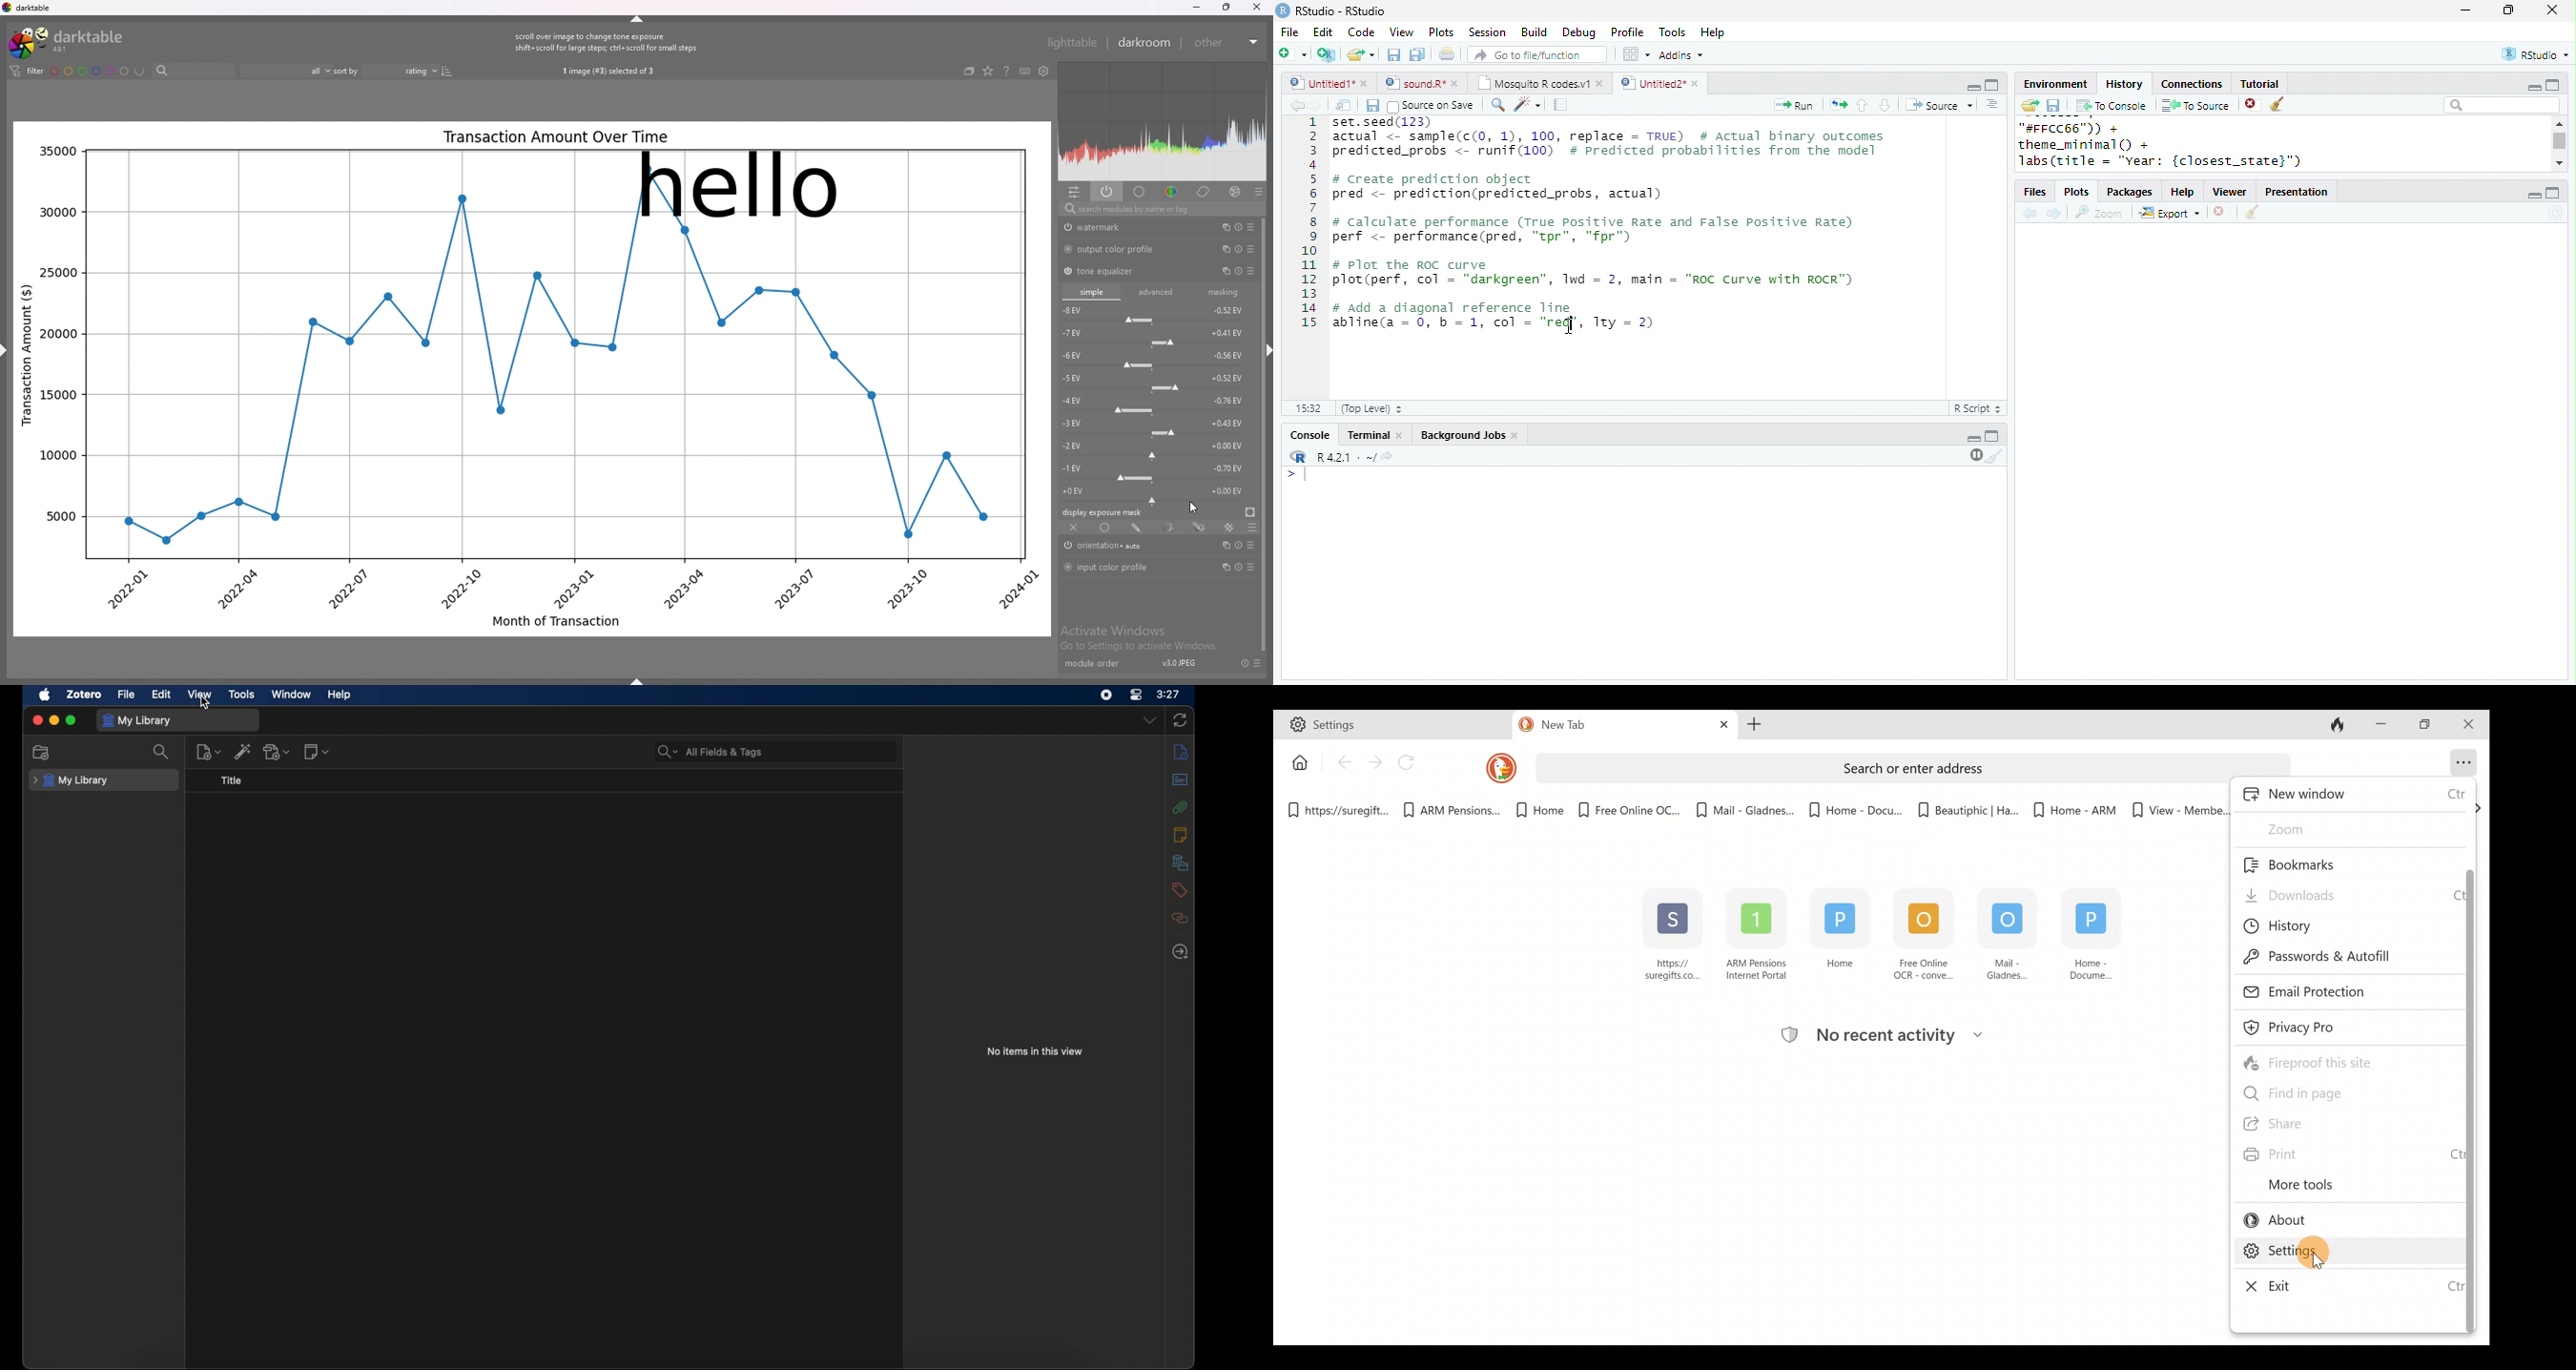  What do you see at coordinates (1601, 83) in the screenshot?
I see `close` at bounding box center [1601, 83].